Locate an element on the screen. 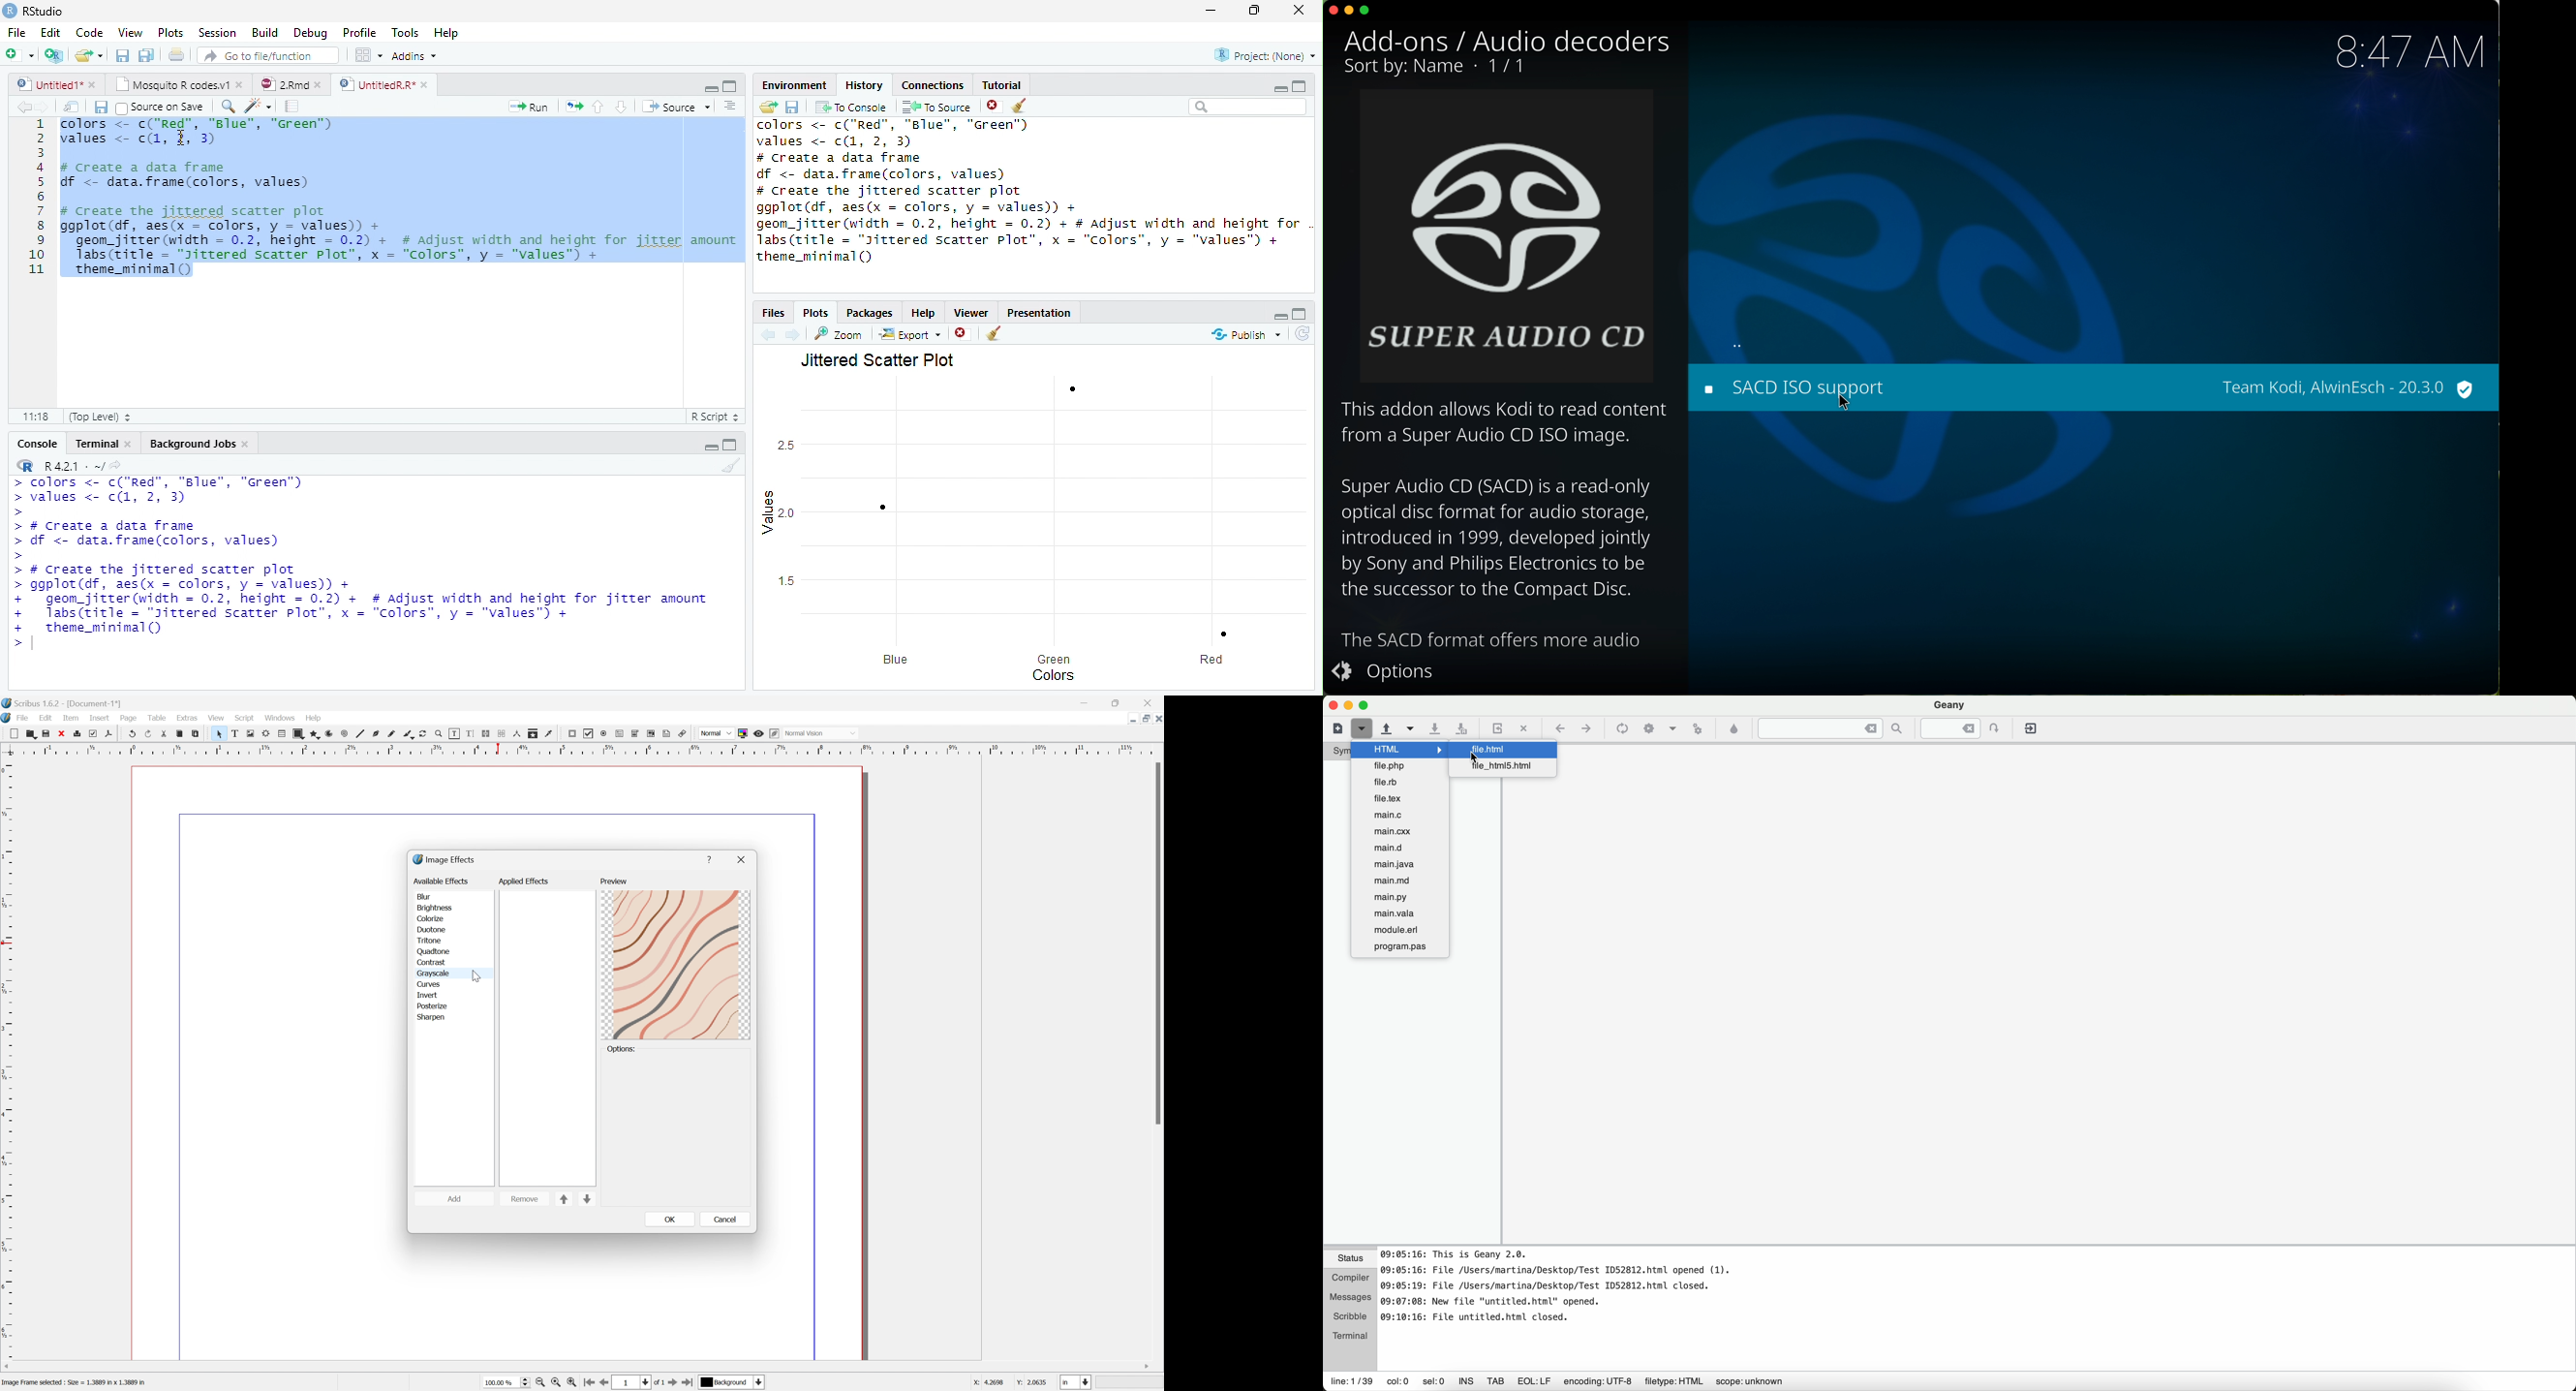  remove is located at coordinates (525, 1198).